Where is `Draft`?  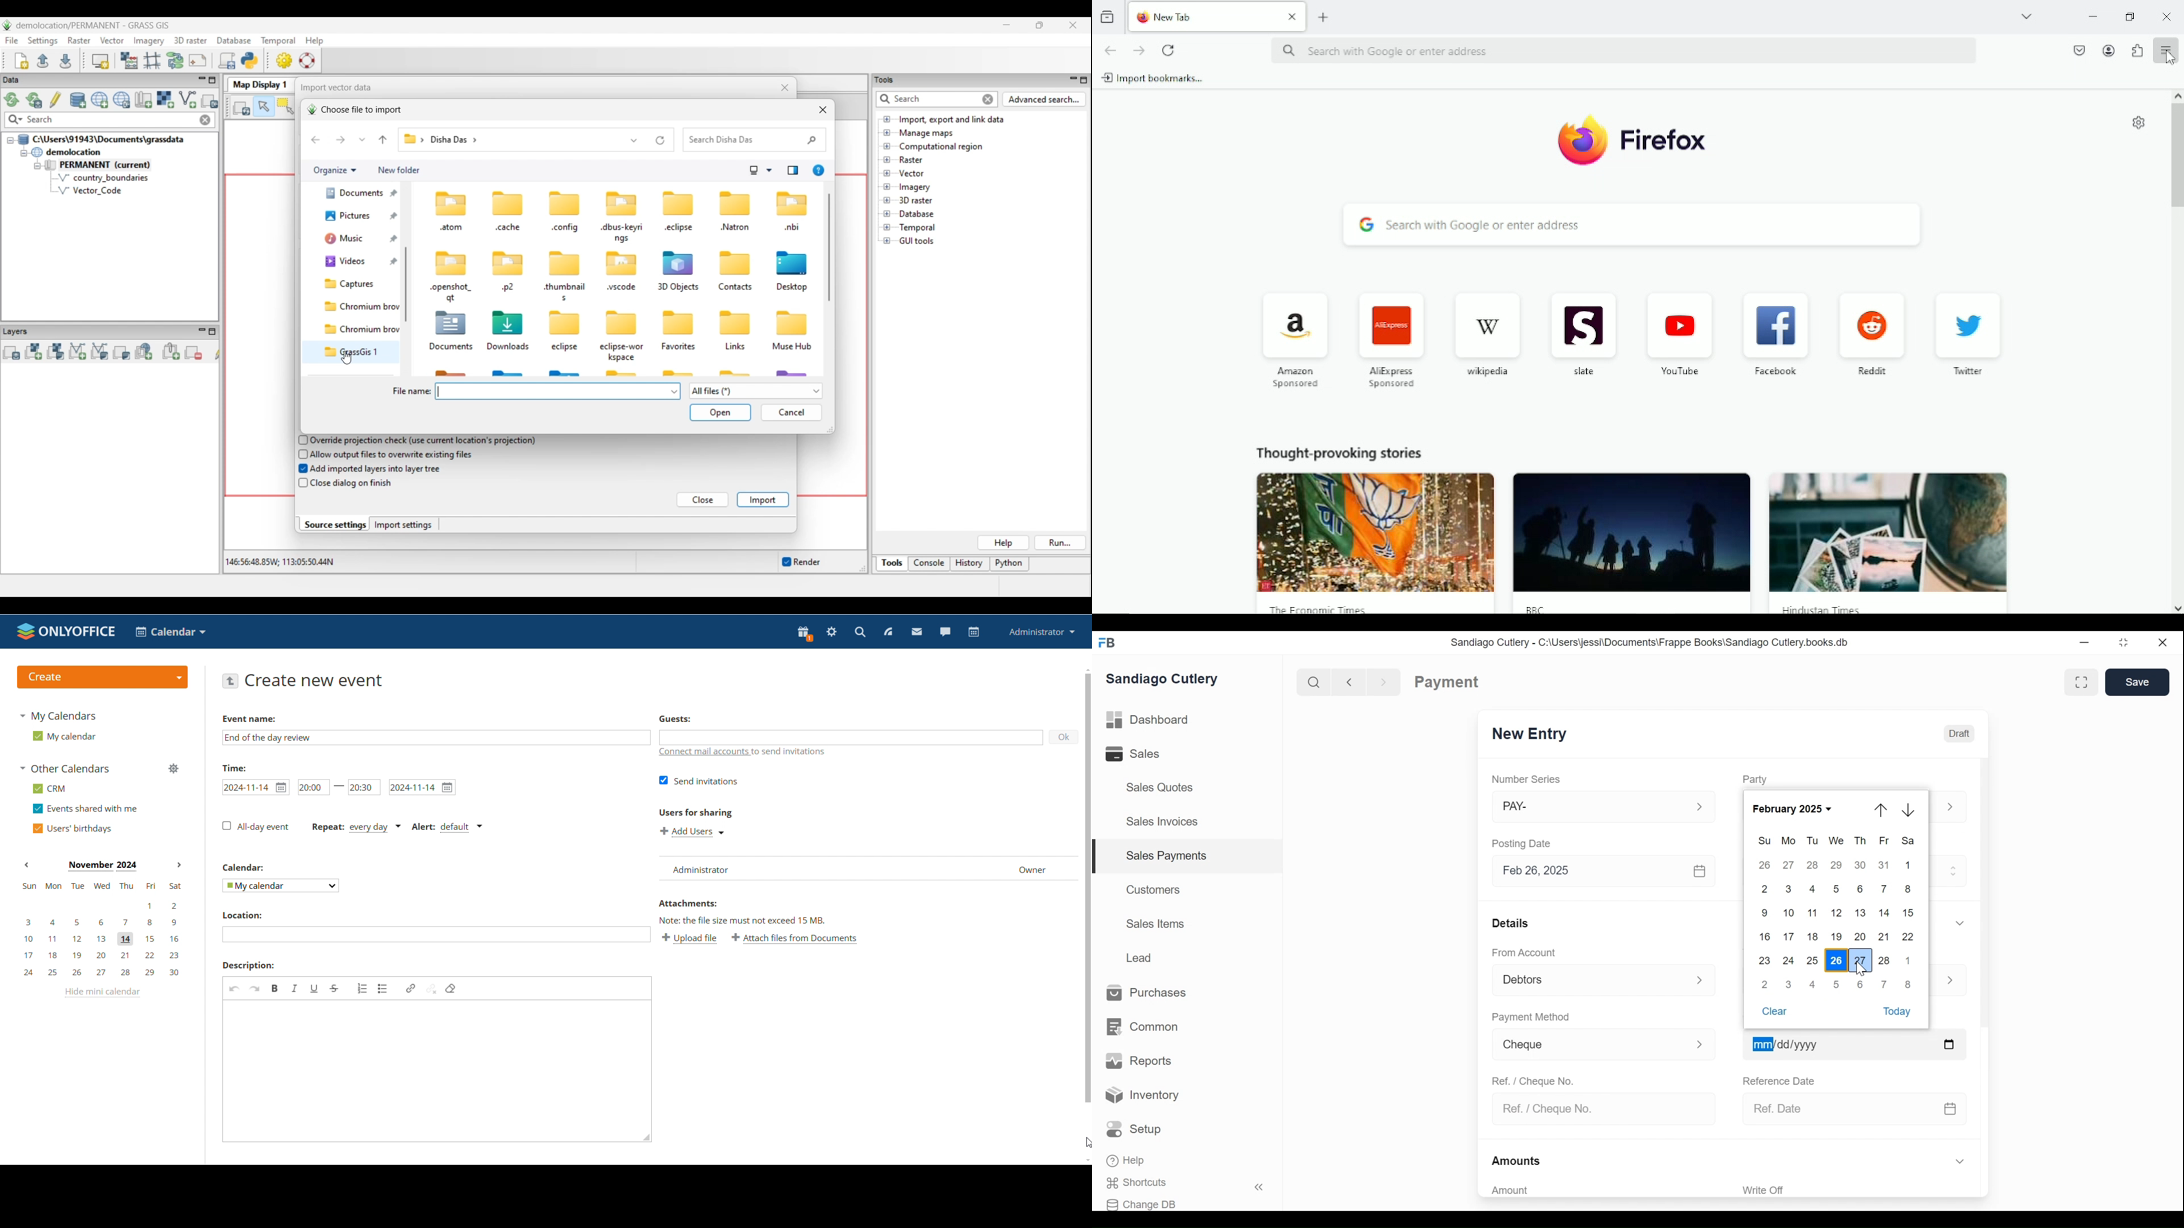
Draft is located at coordinates (1959, 732).